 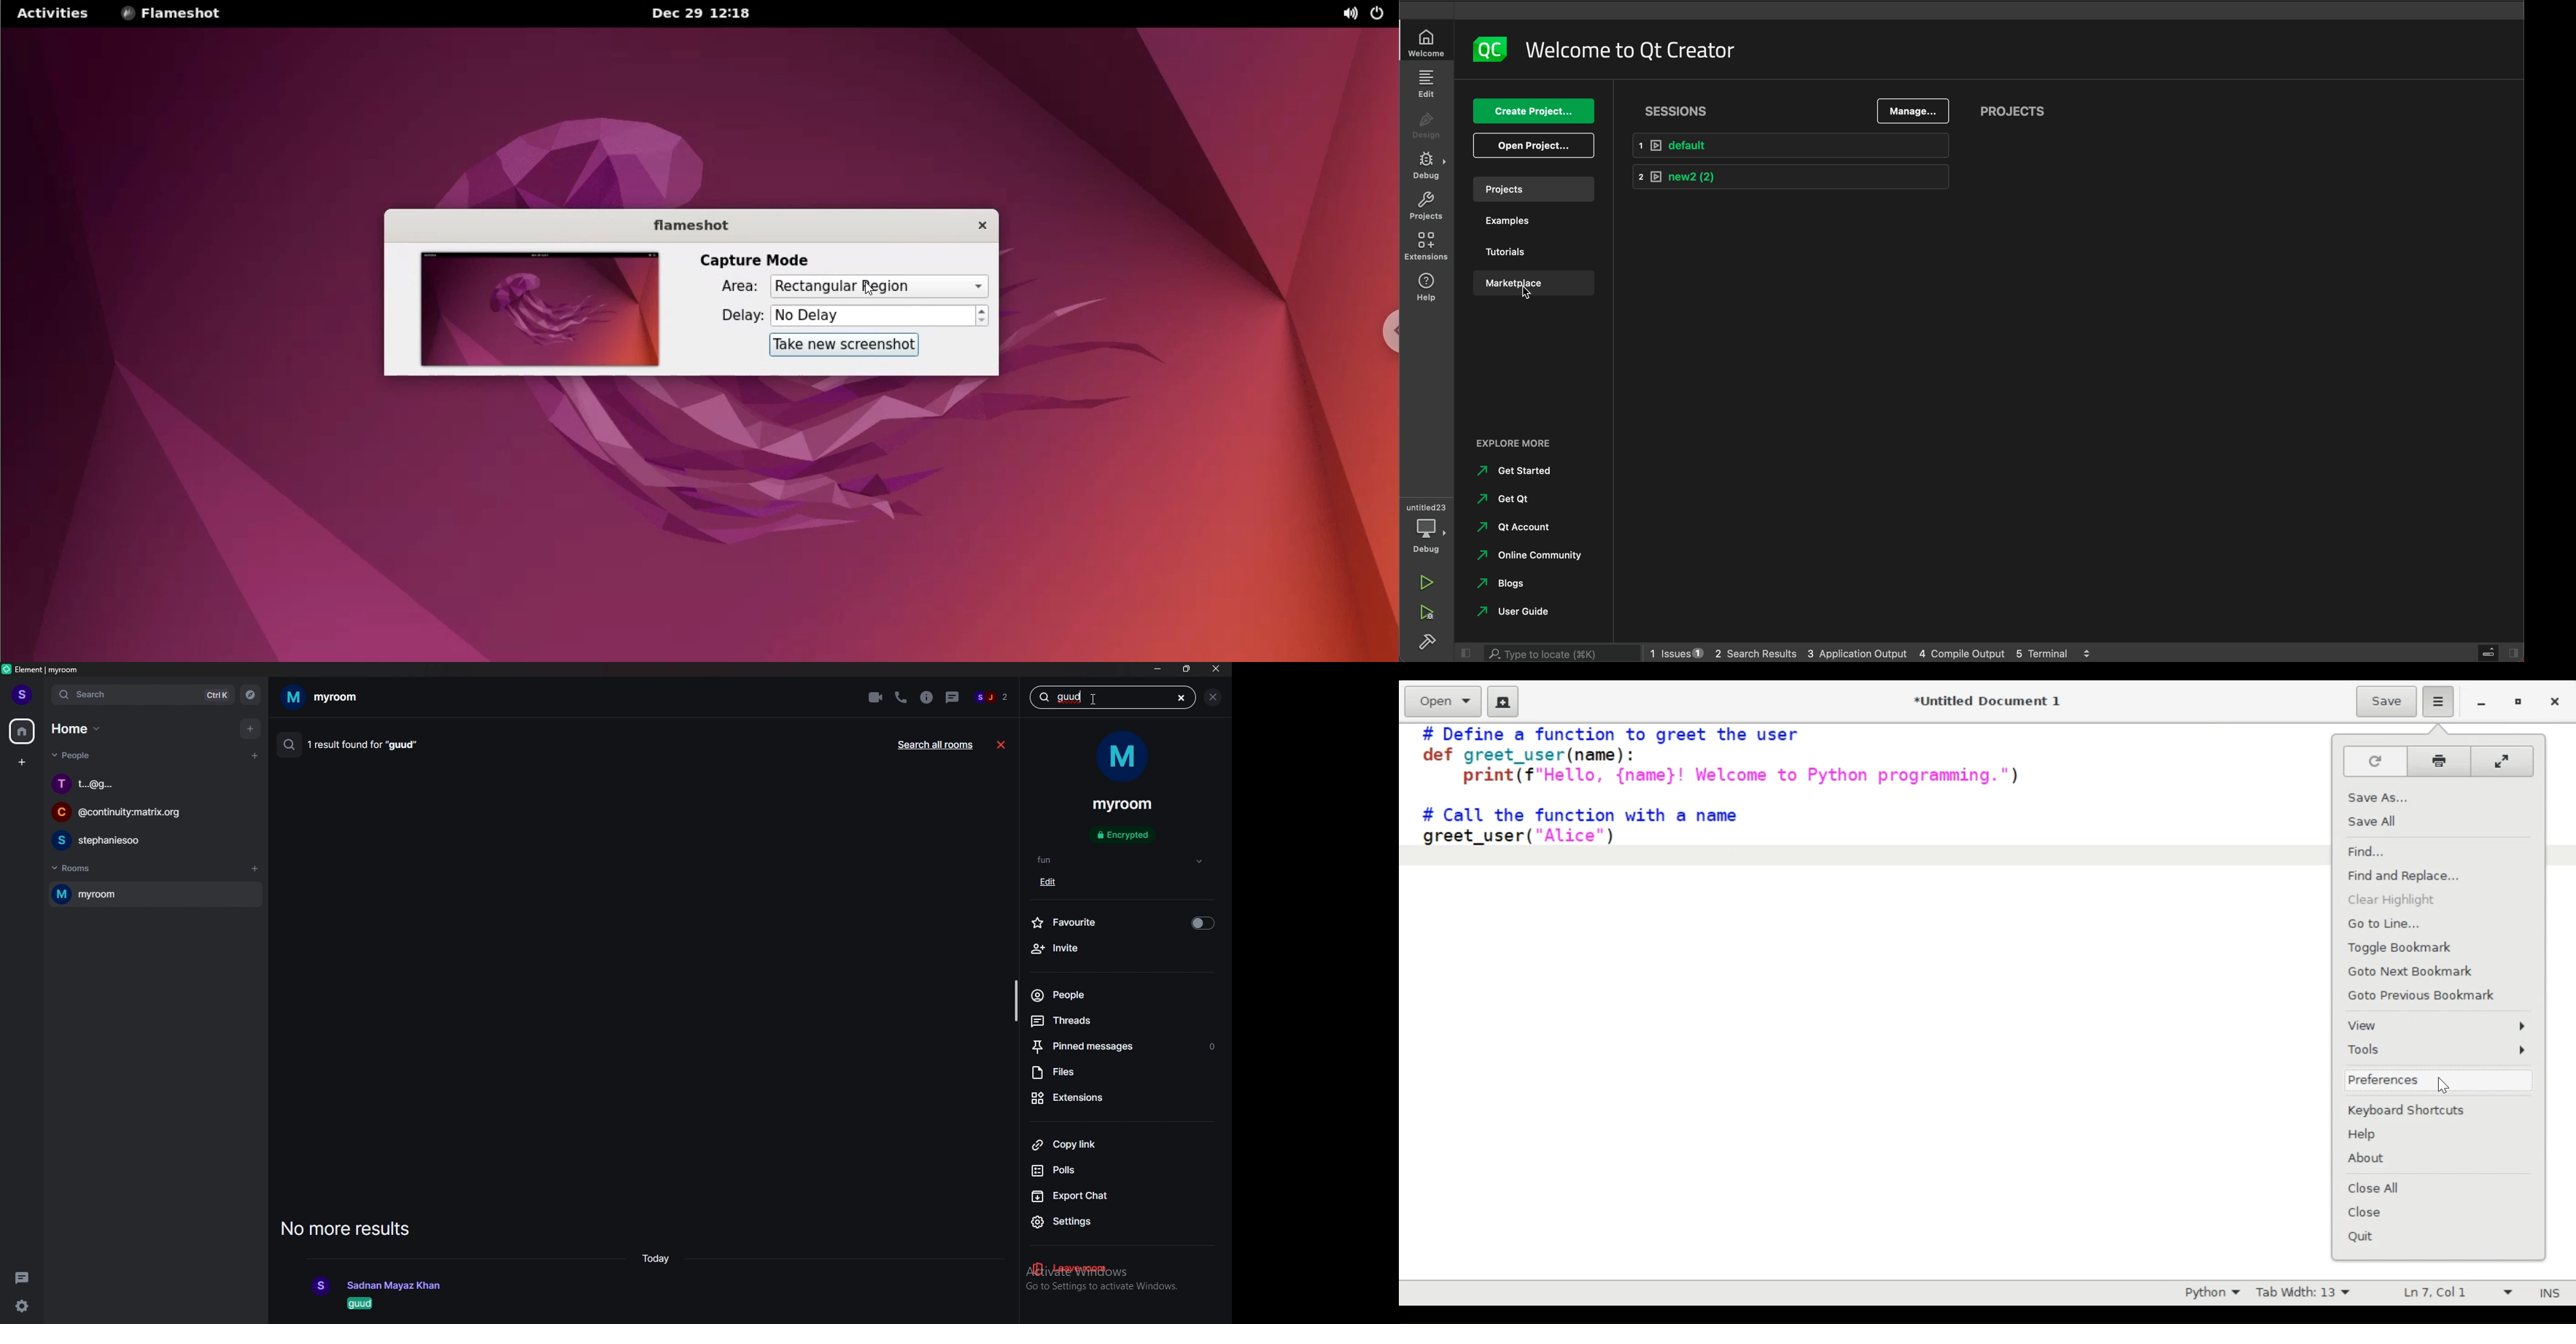 What do you see at coordinates (144, 694) in the screenshot?
I see `search` at bounding box center [144, 694].